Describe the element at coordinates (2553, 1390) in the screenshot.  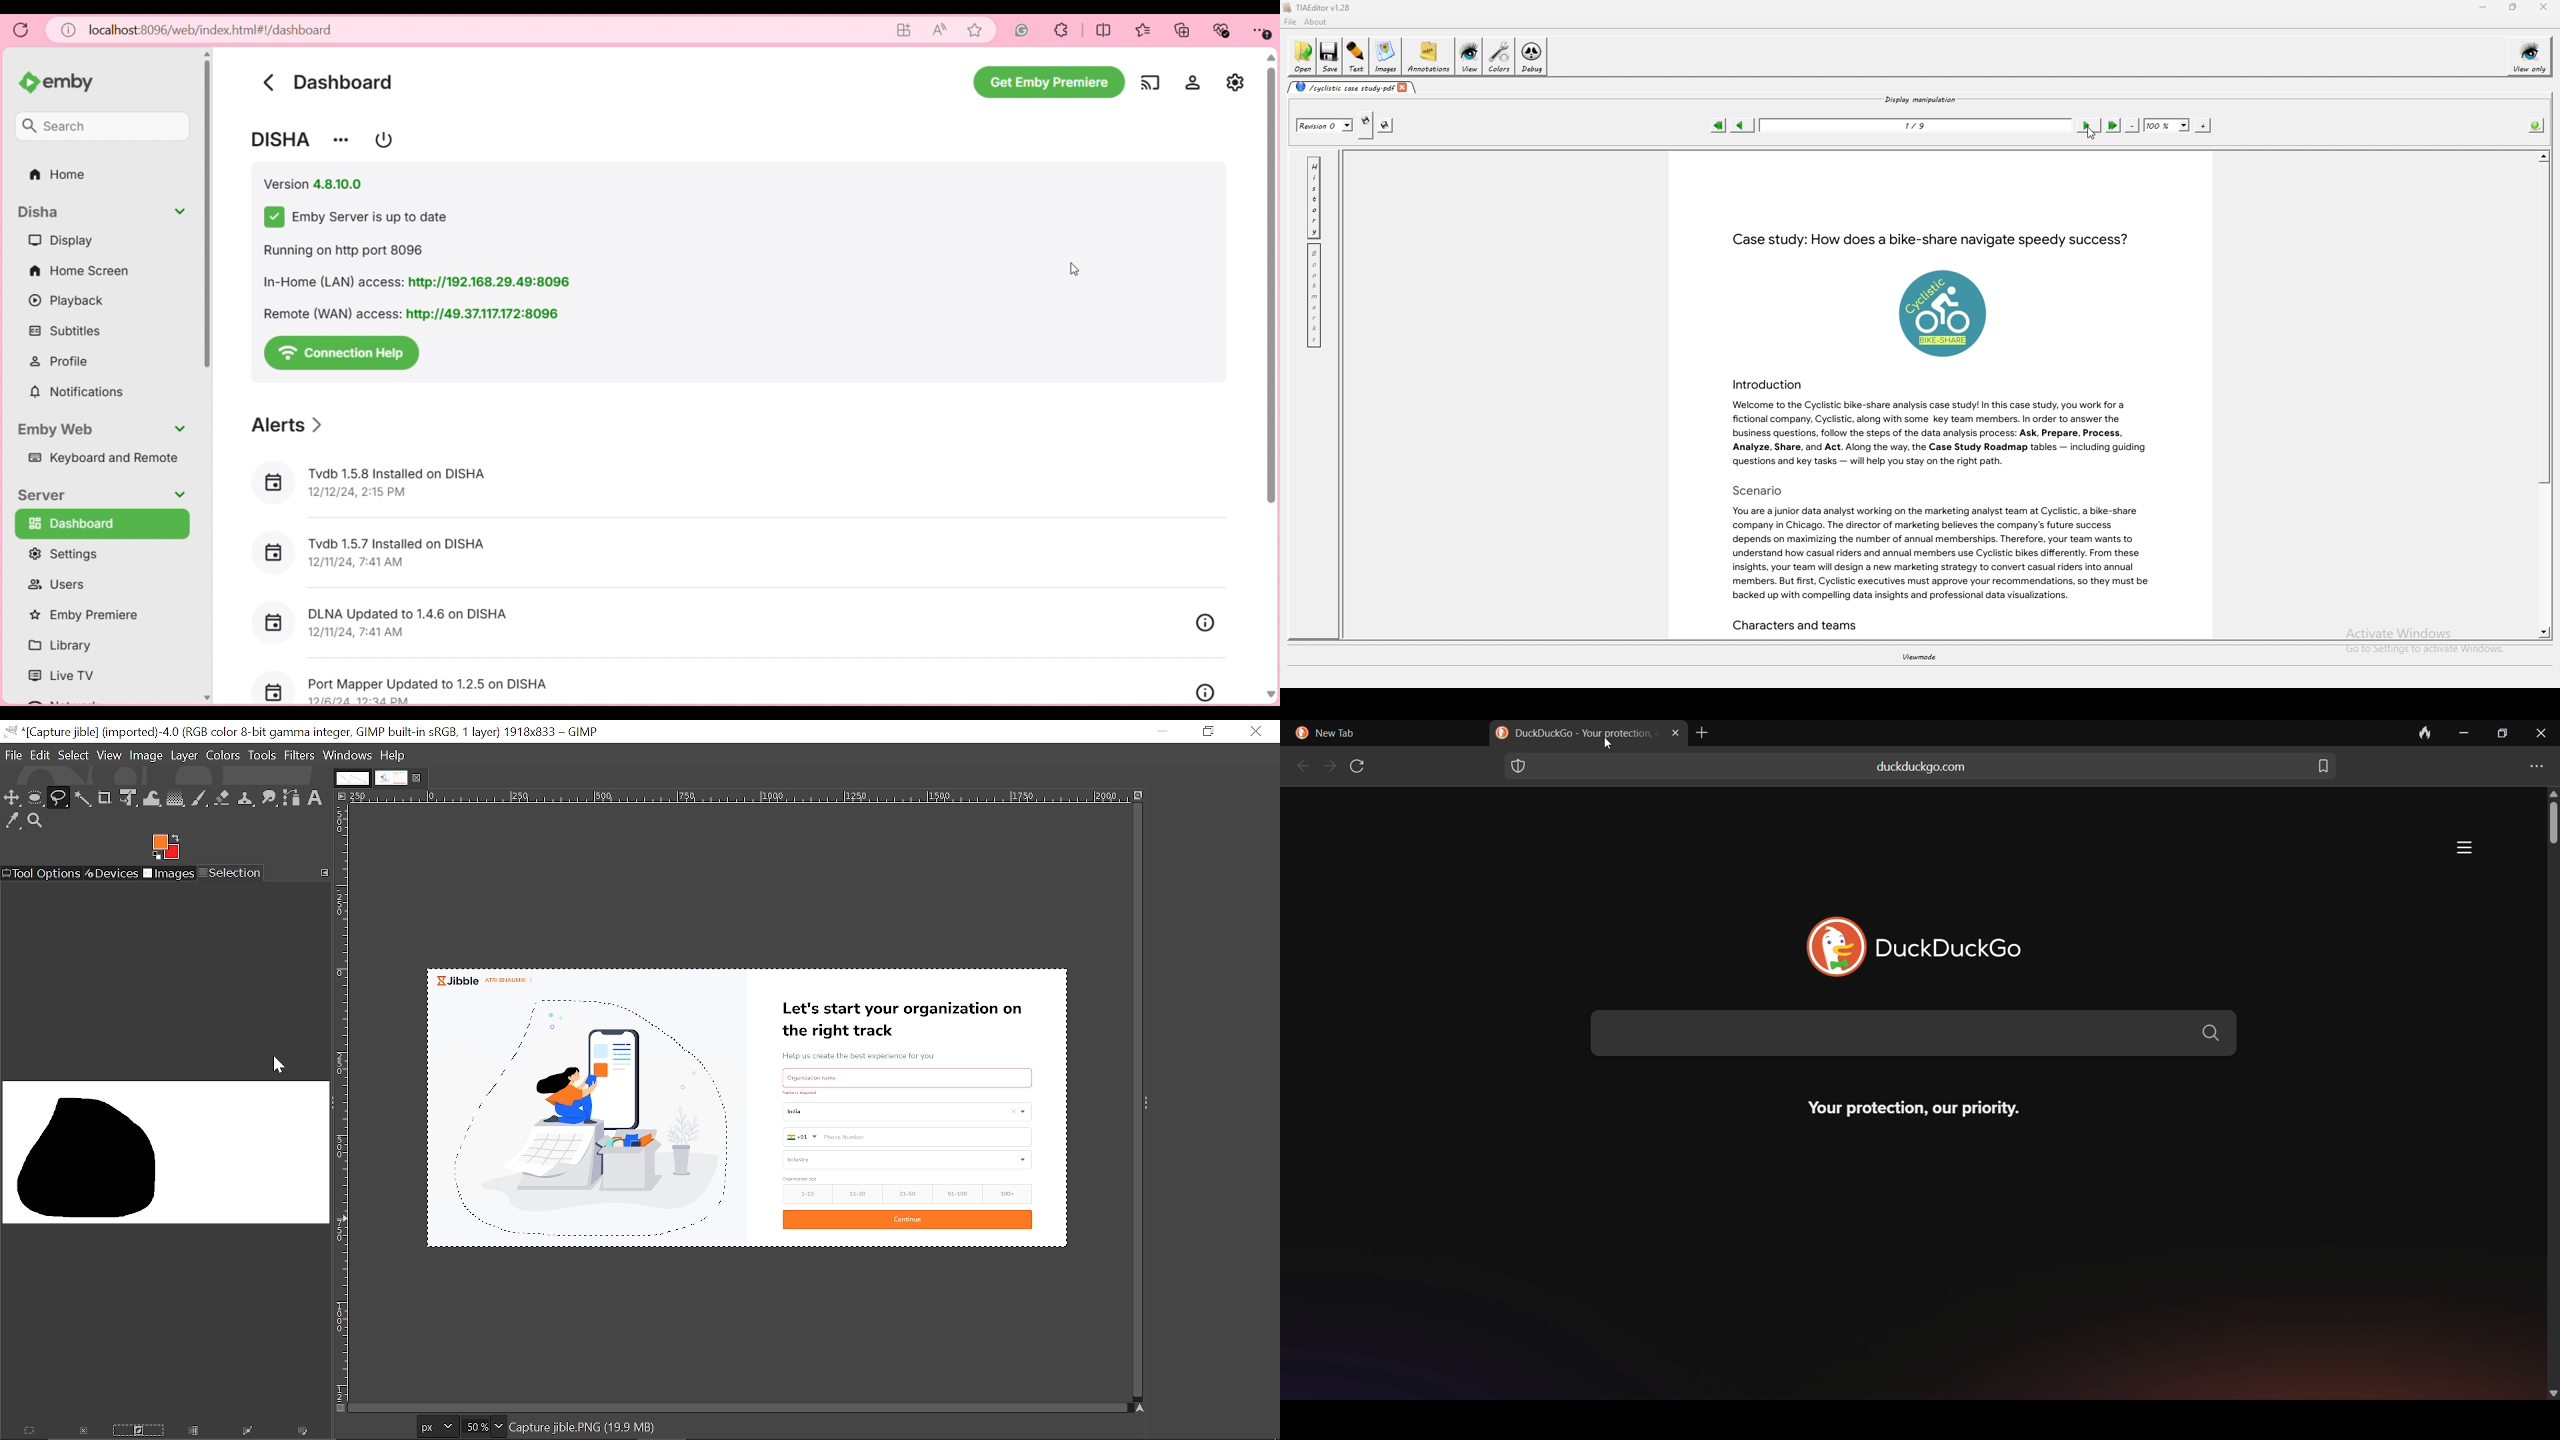
I see `scroll down` at that location.